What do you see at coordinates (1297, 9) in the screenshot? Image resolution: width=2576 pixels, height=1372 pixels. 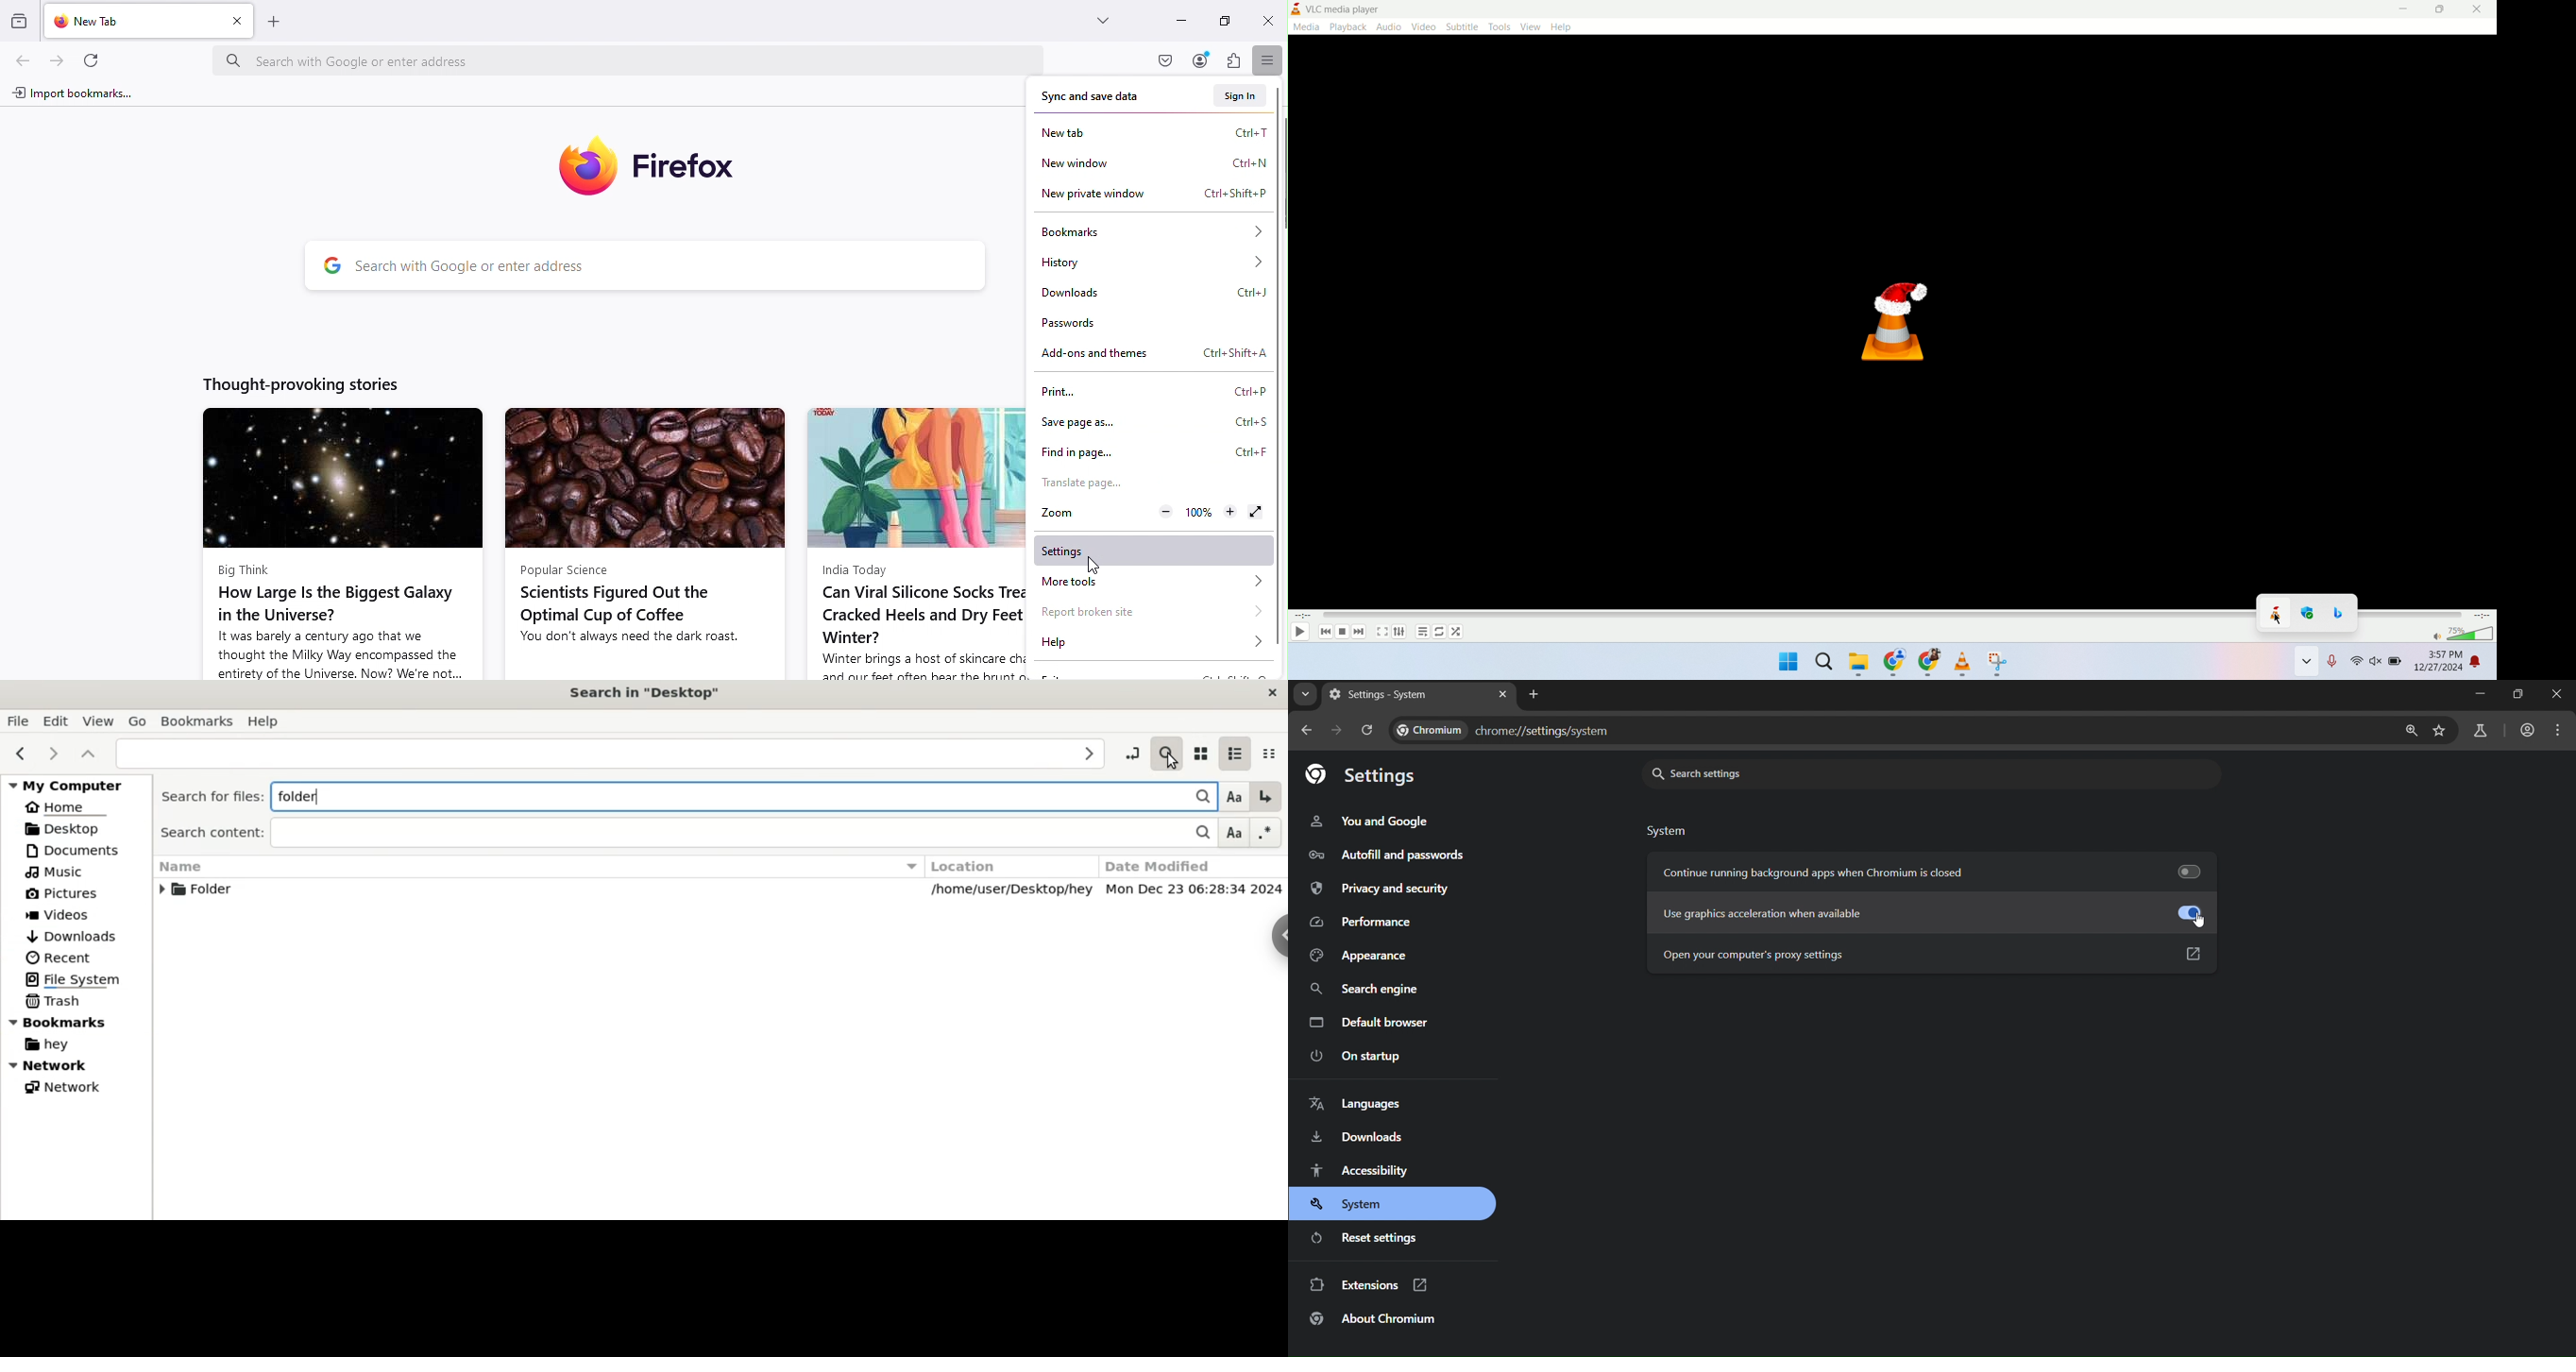 I see `application icon` at bounding box center [1297, 9].